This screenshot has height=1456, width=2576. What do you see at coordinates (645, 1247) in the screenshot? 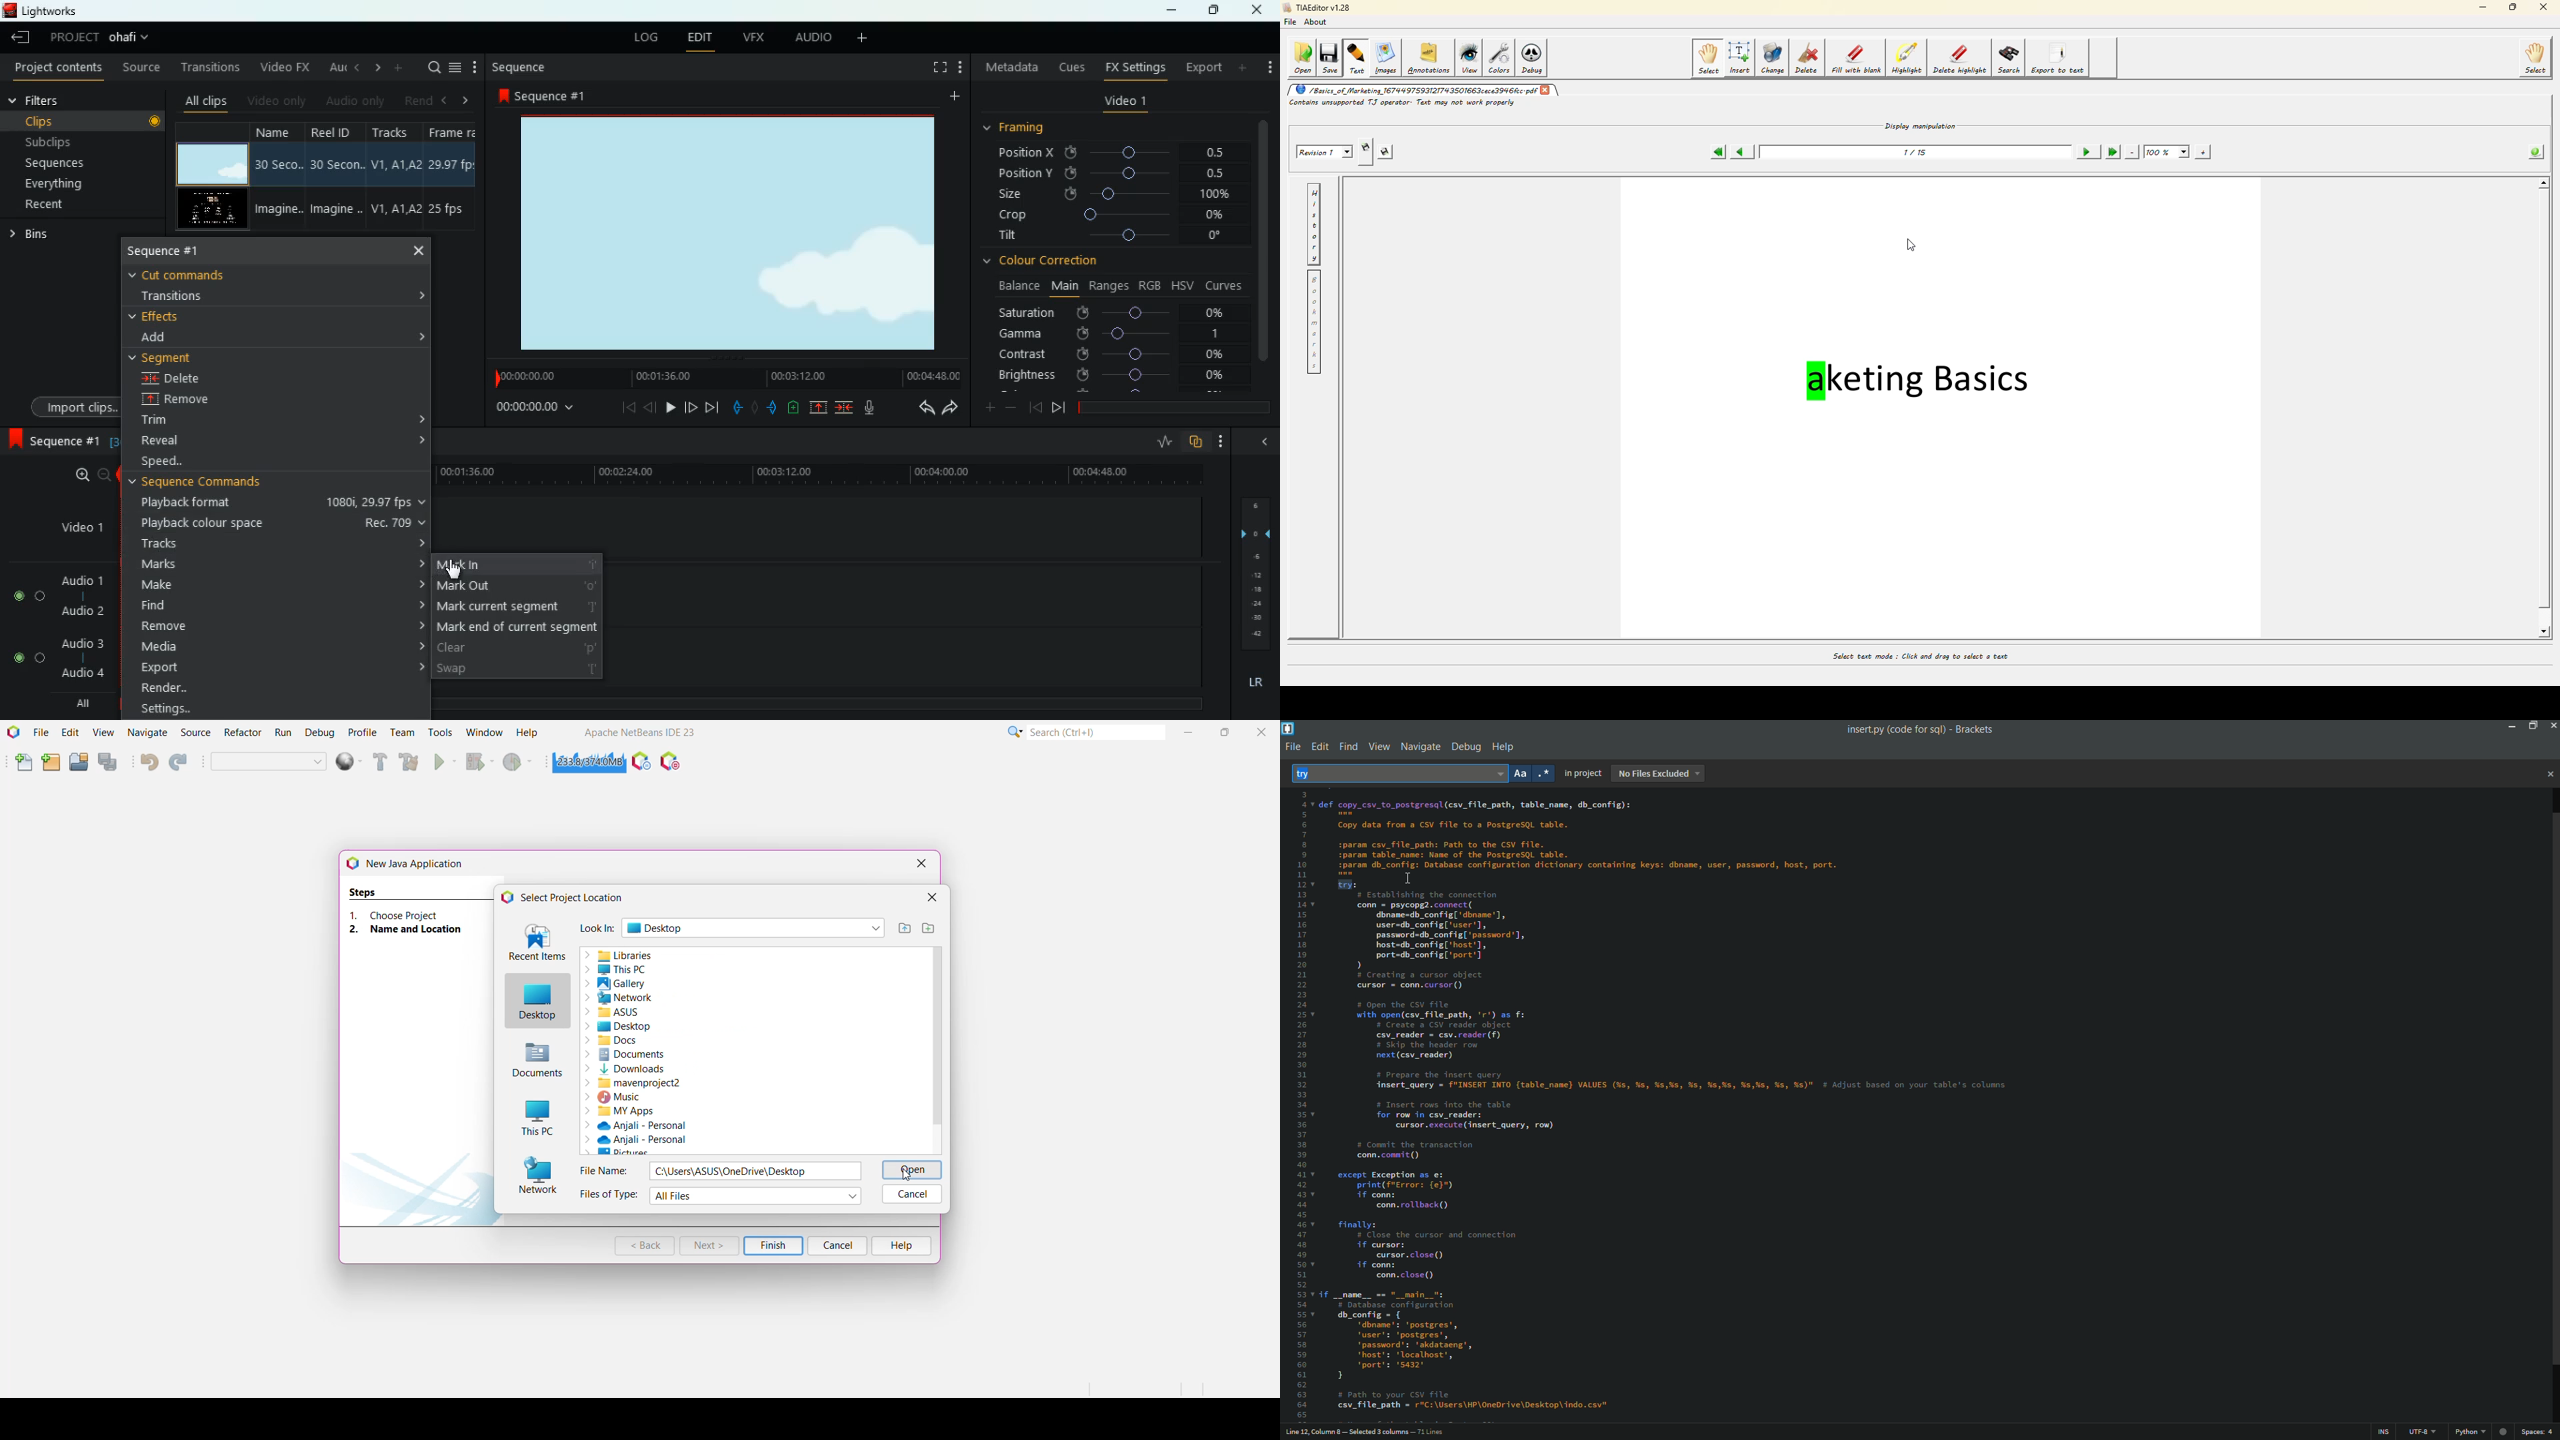
I see `Back` at bounding box center [645, 1247].